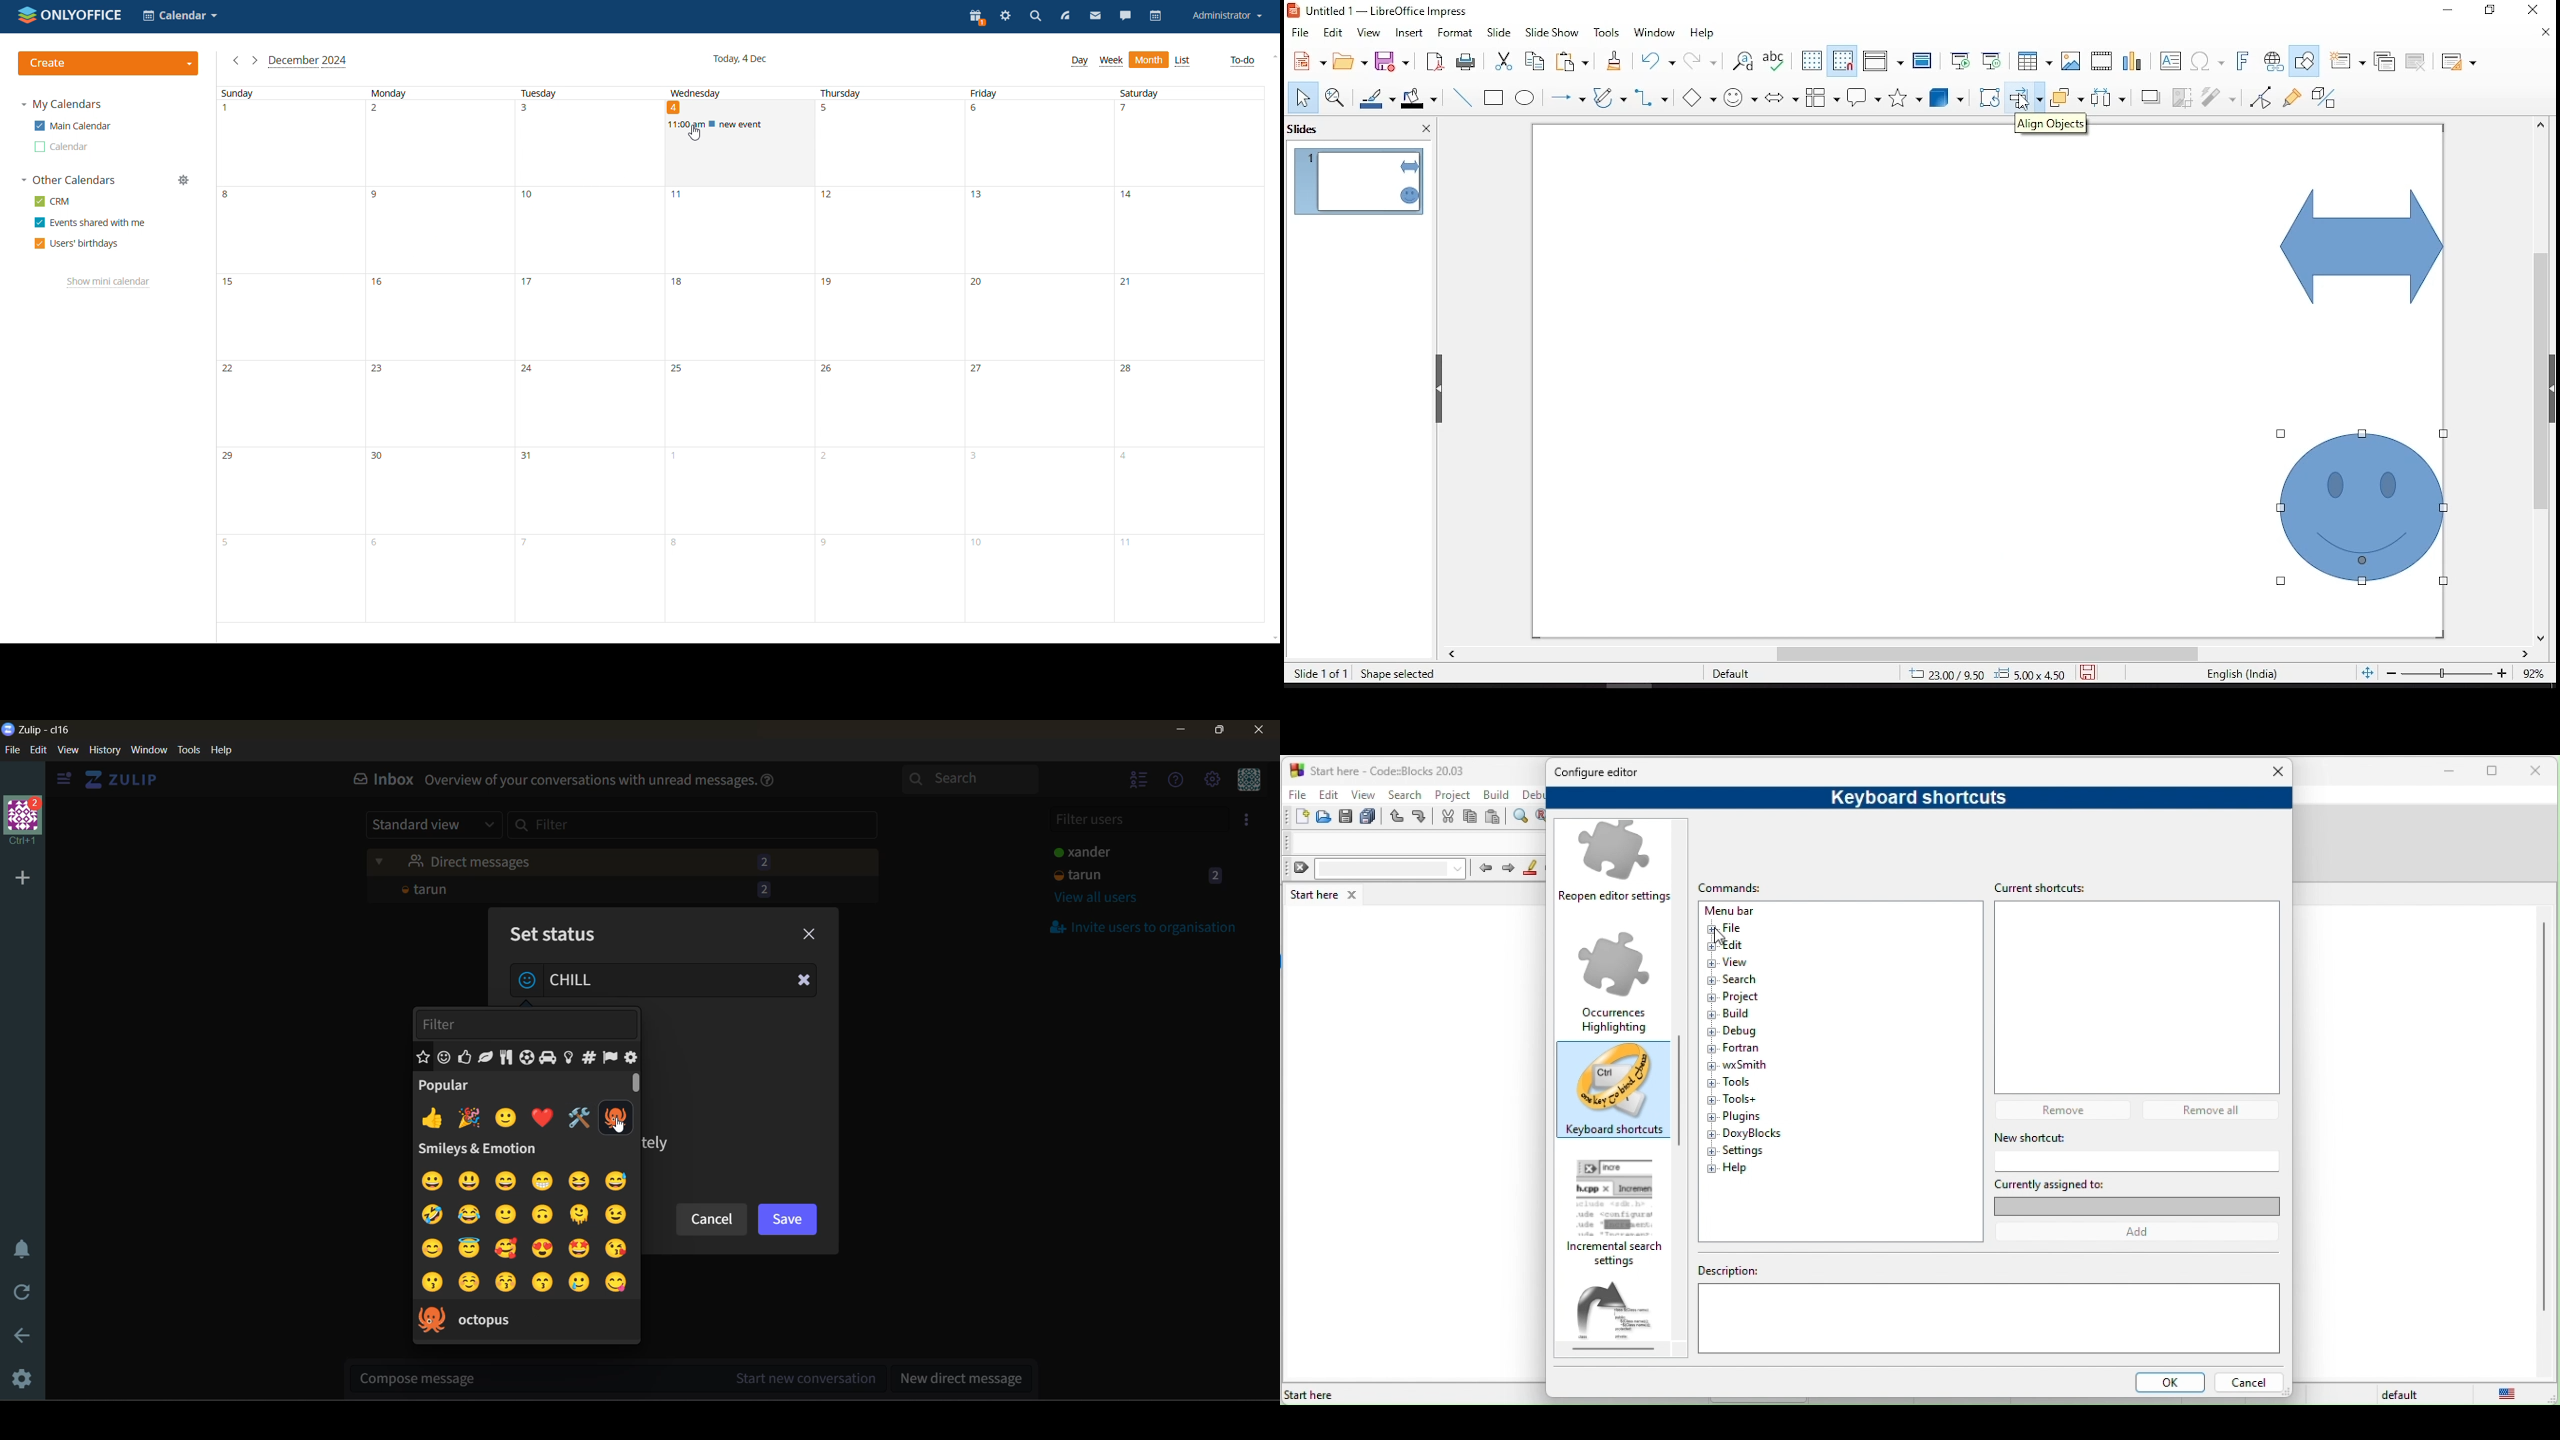 The width and height of the screenshot is (2576, 1456). Describe the element at coordinates (2447, 673) in the screenshot. I see `zoom slider` at that location.